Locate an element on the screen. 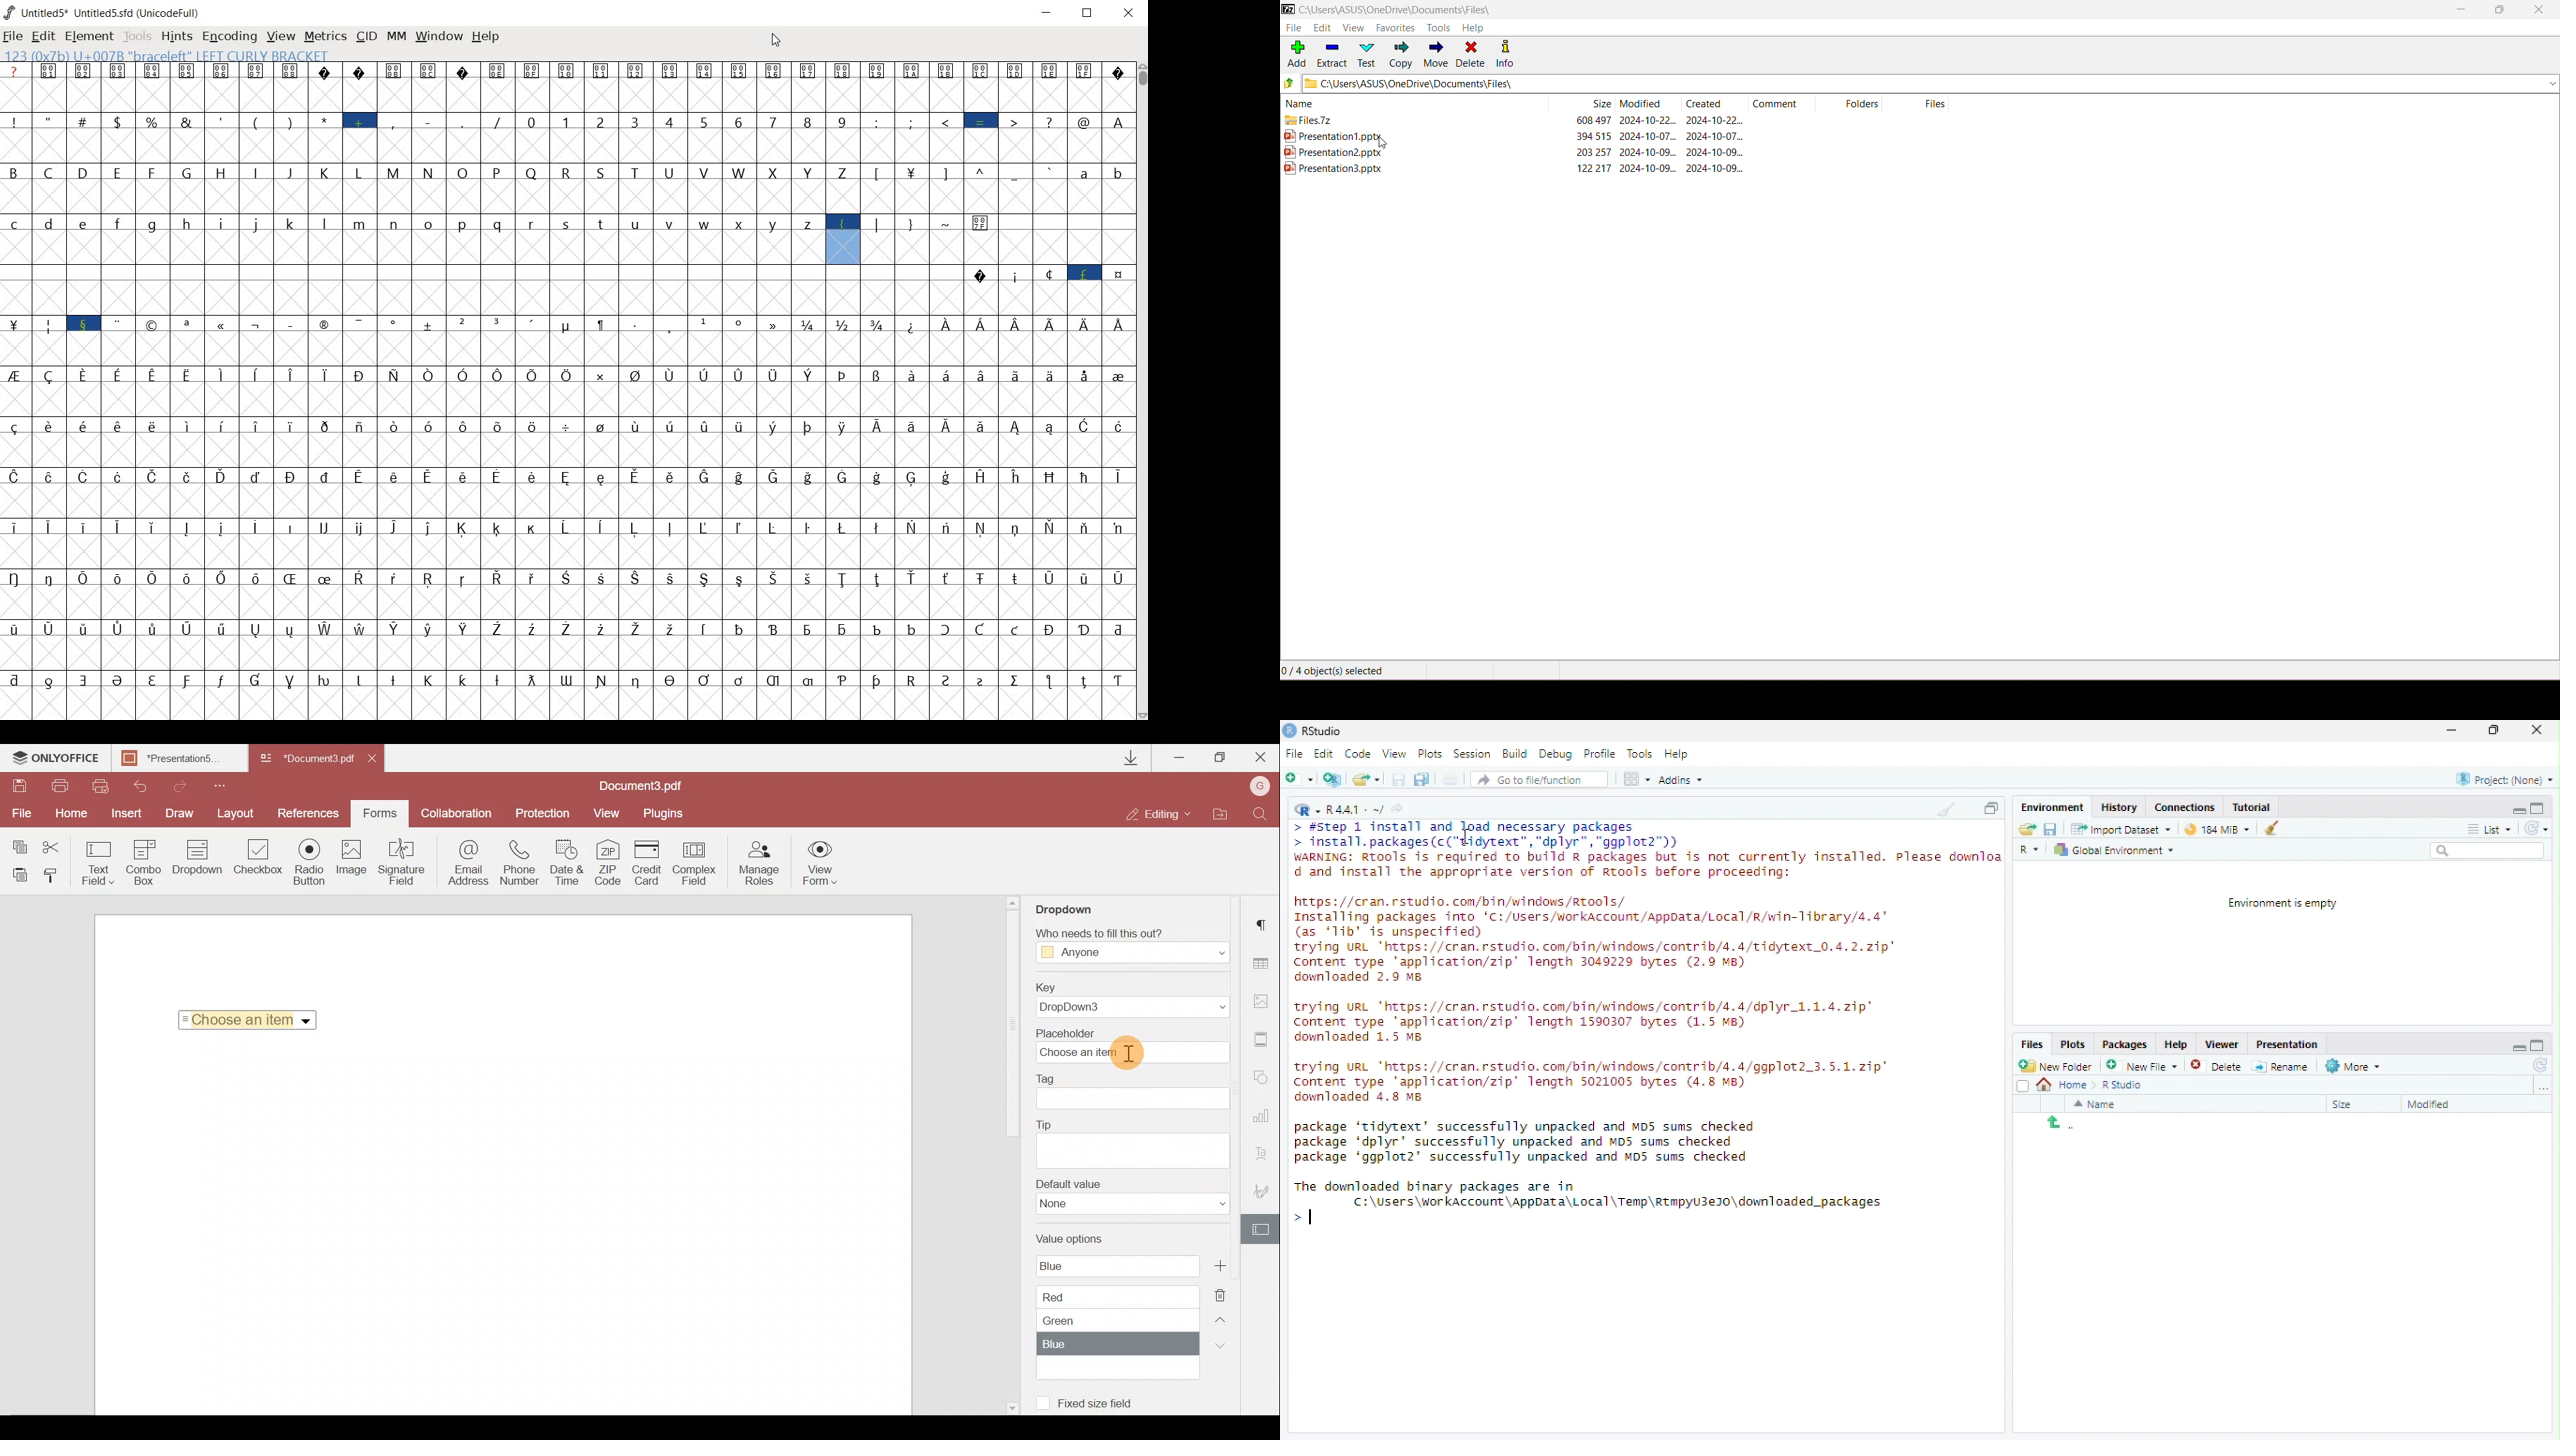 The width and height of the screenshot is (2576, 1456). Clean is located at coordinates (2267, 828).